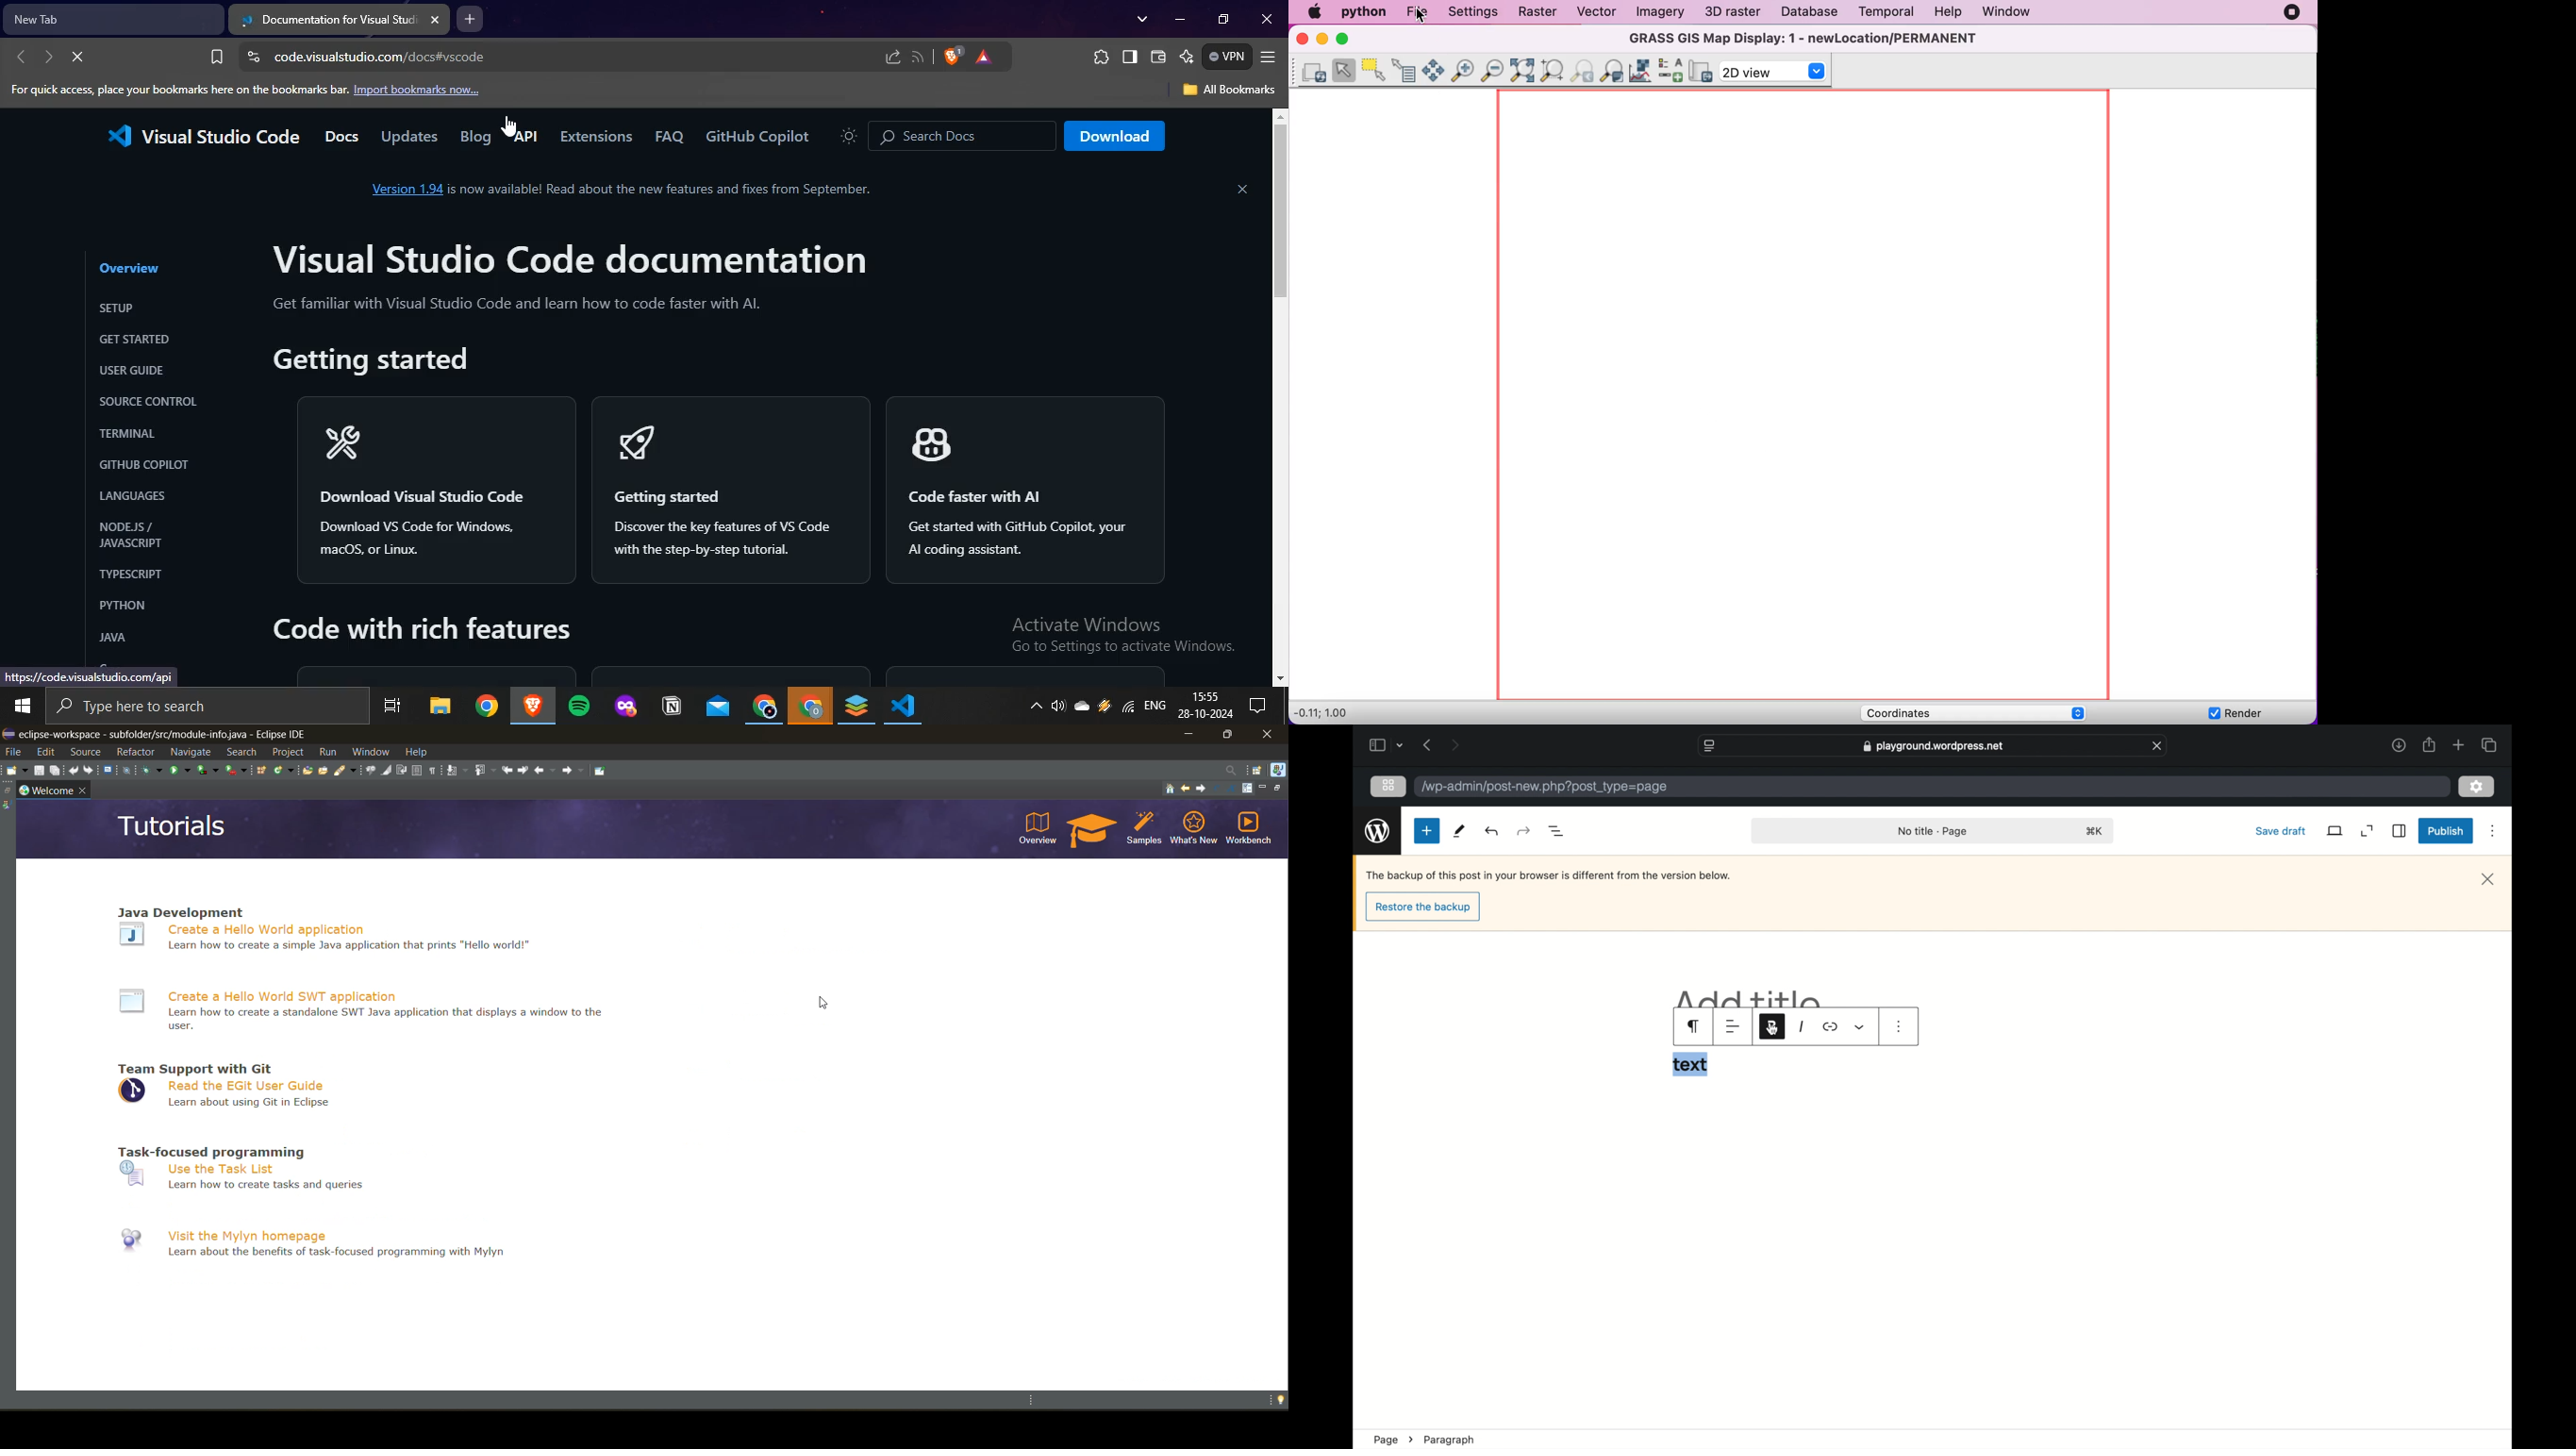 Image resolution: width=2576 pixels, height=1456 pixels. Describe the element at coordinates (2490, 745) in the screenshot. I see `show tab overview` at that location.